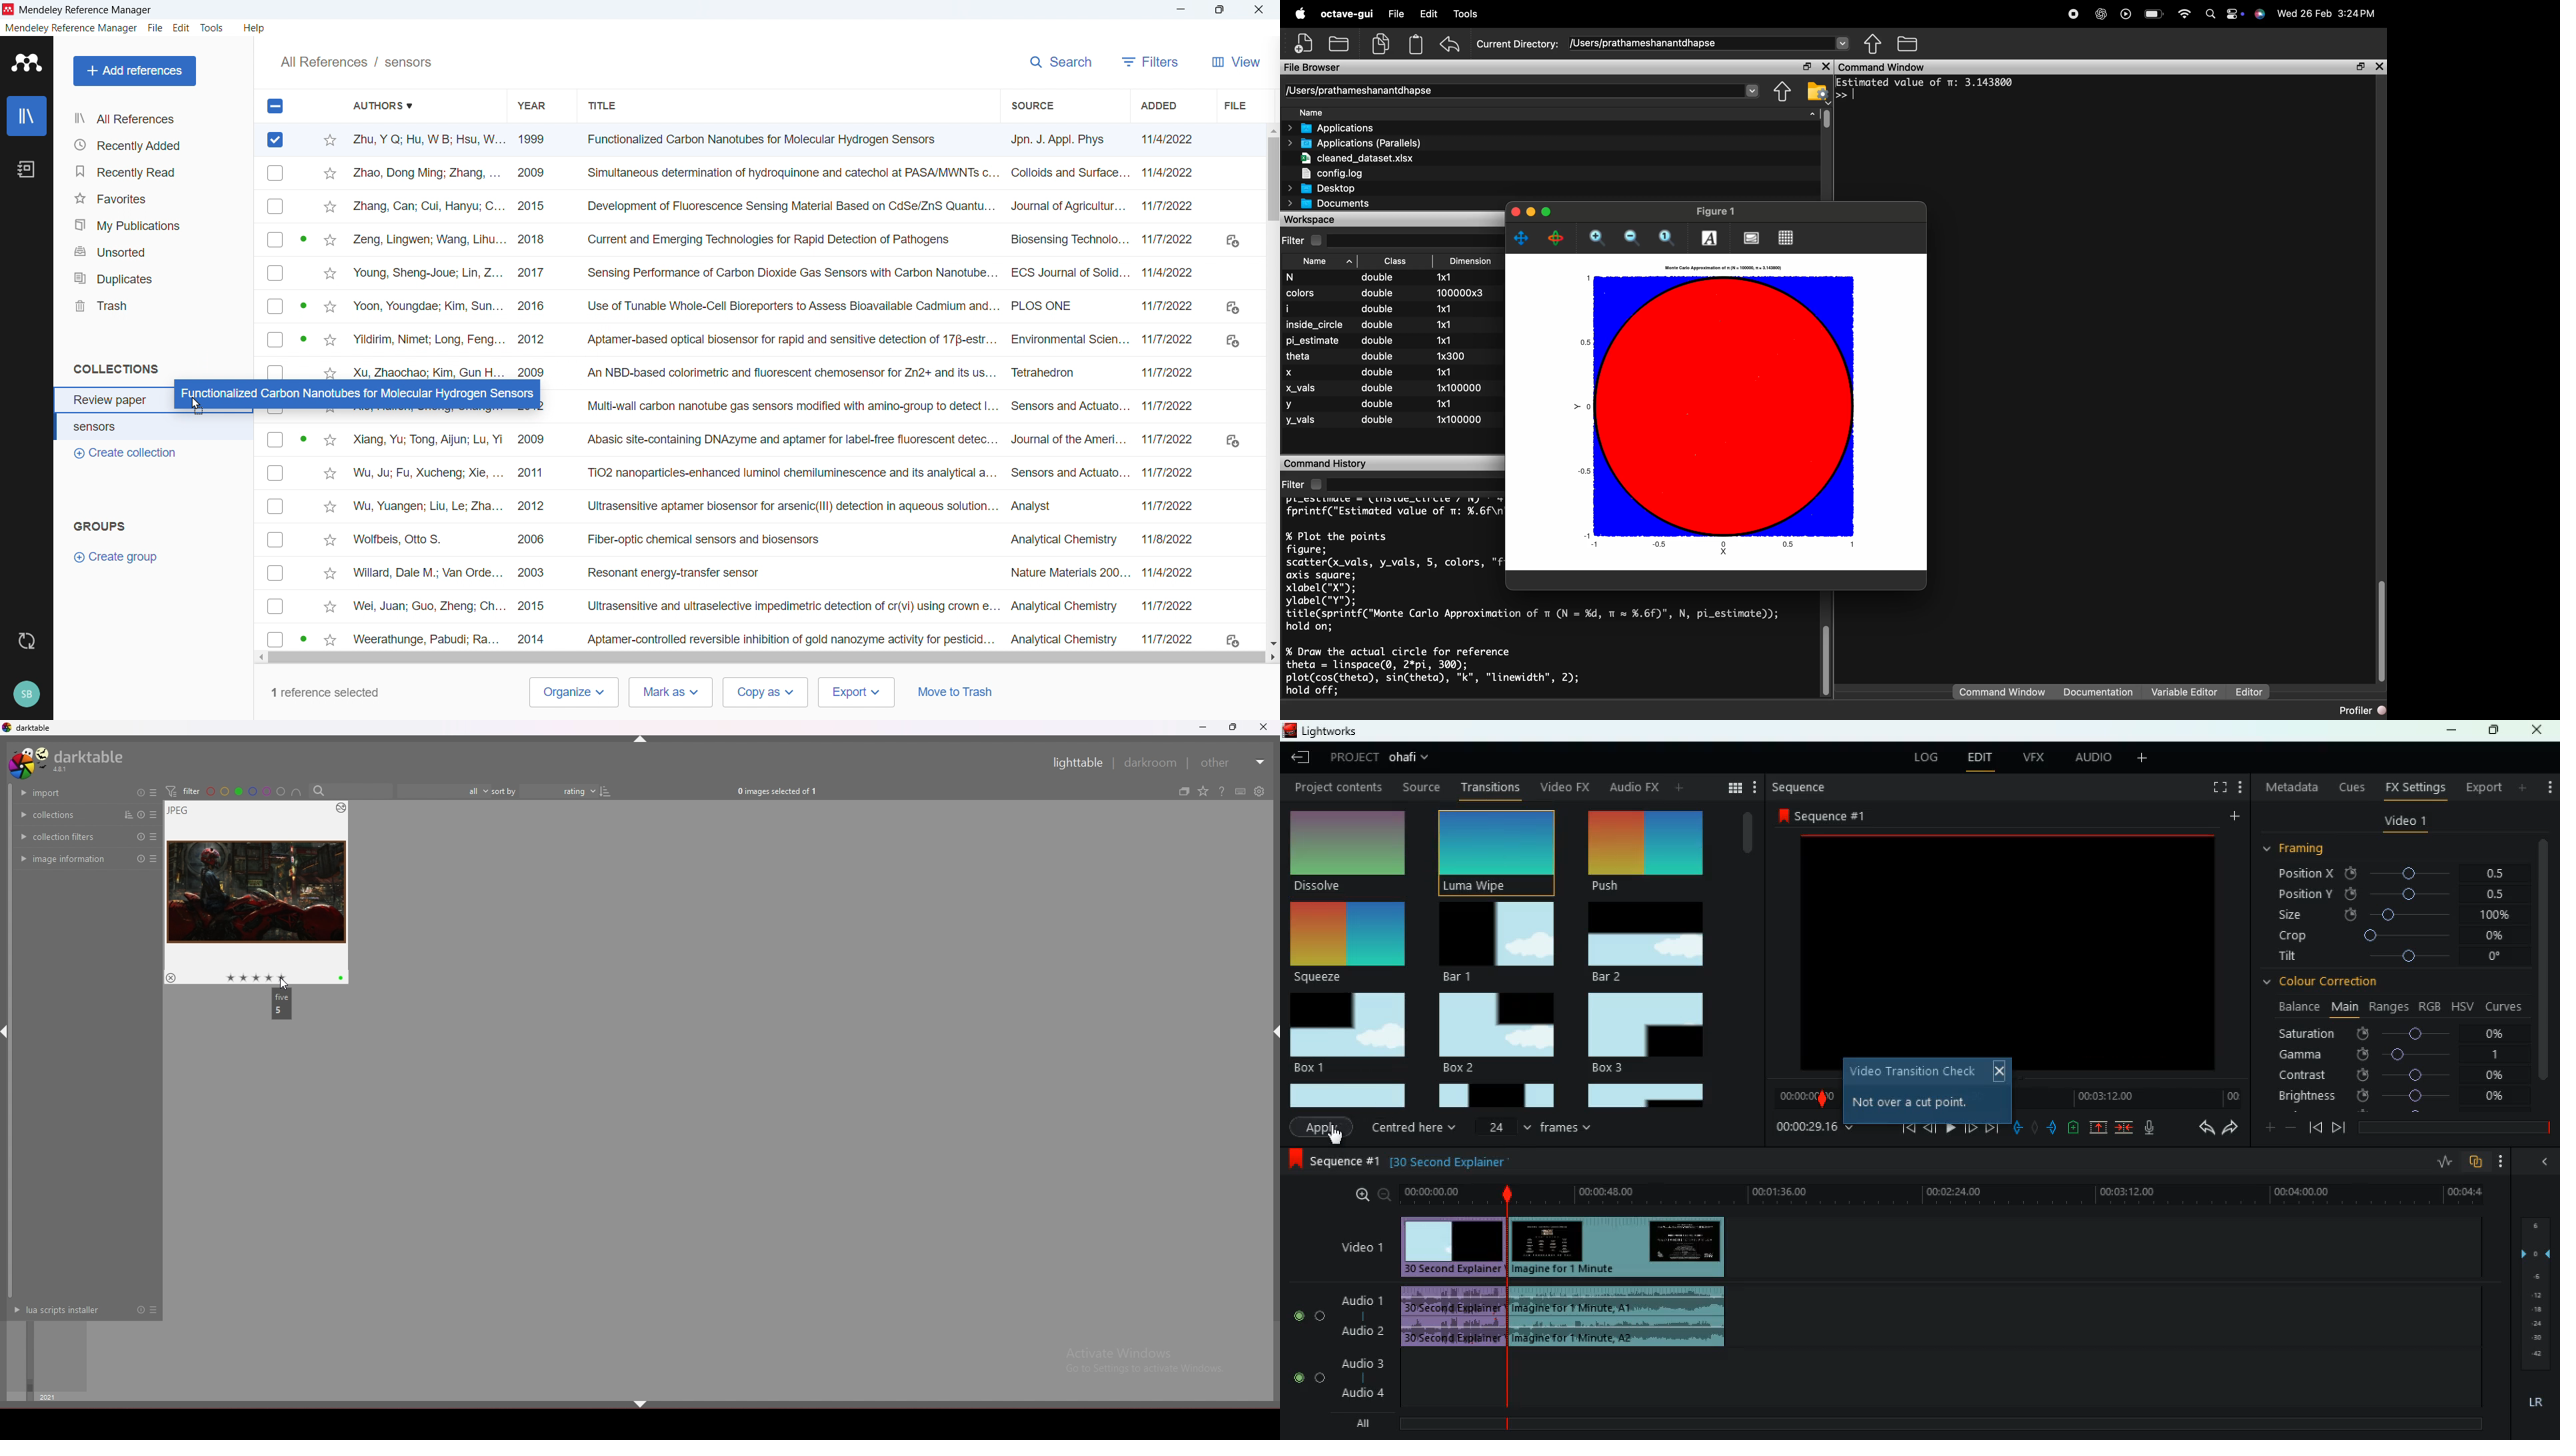 Image resolution: width=2576 pixels, height=1456 pixels. What do you see at coordinates (141, 792) in the screenshot?
I see `reset` at bounding box center [141, 792].